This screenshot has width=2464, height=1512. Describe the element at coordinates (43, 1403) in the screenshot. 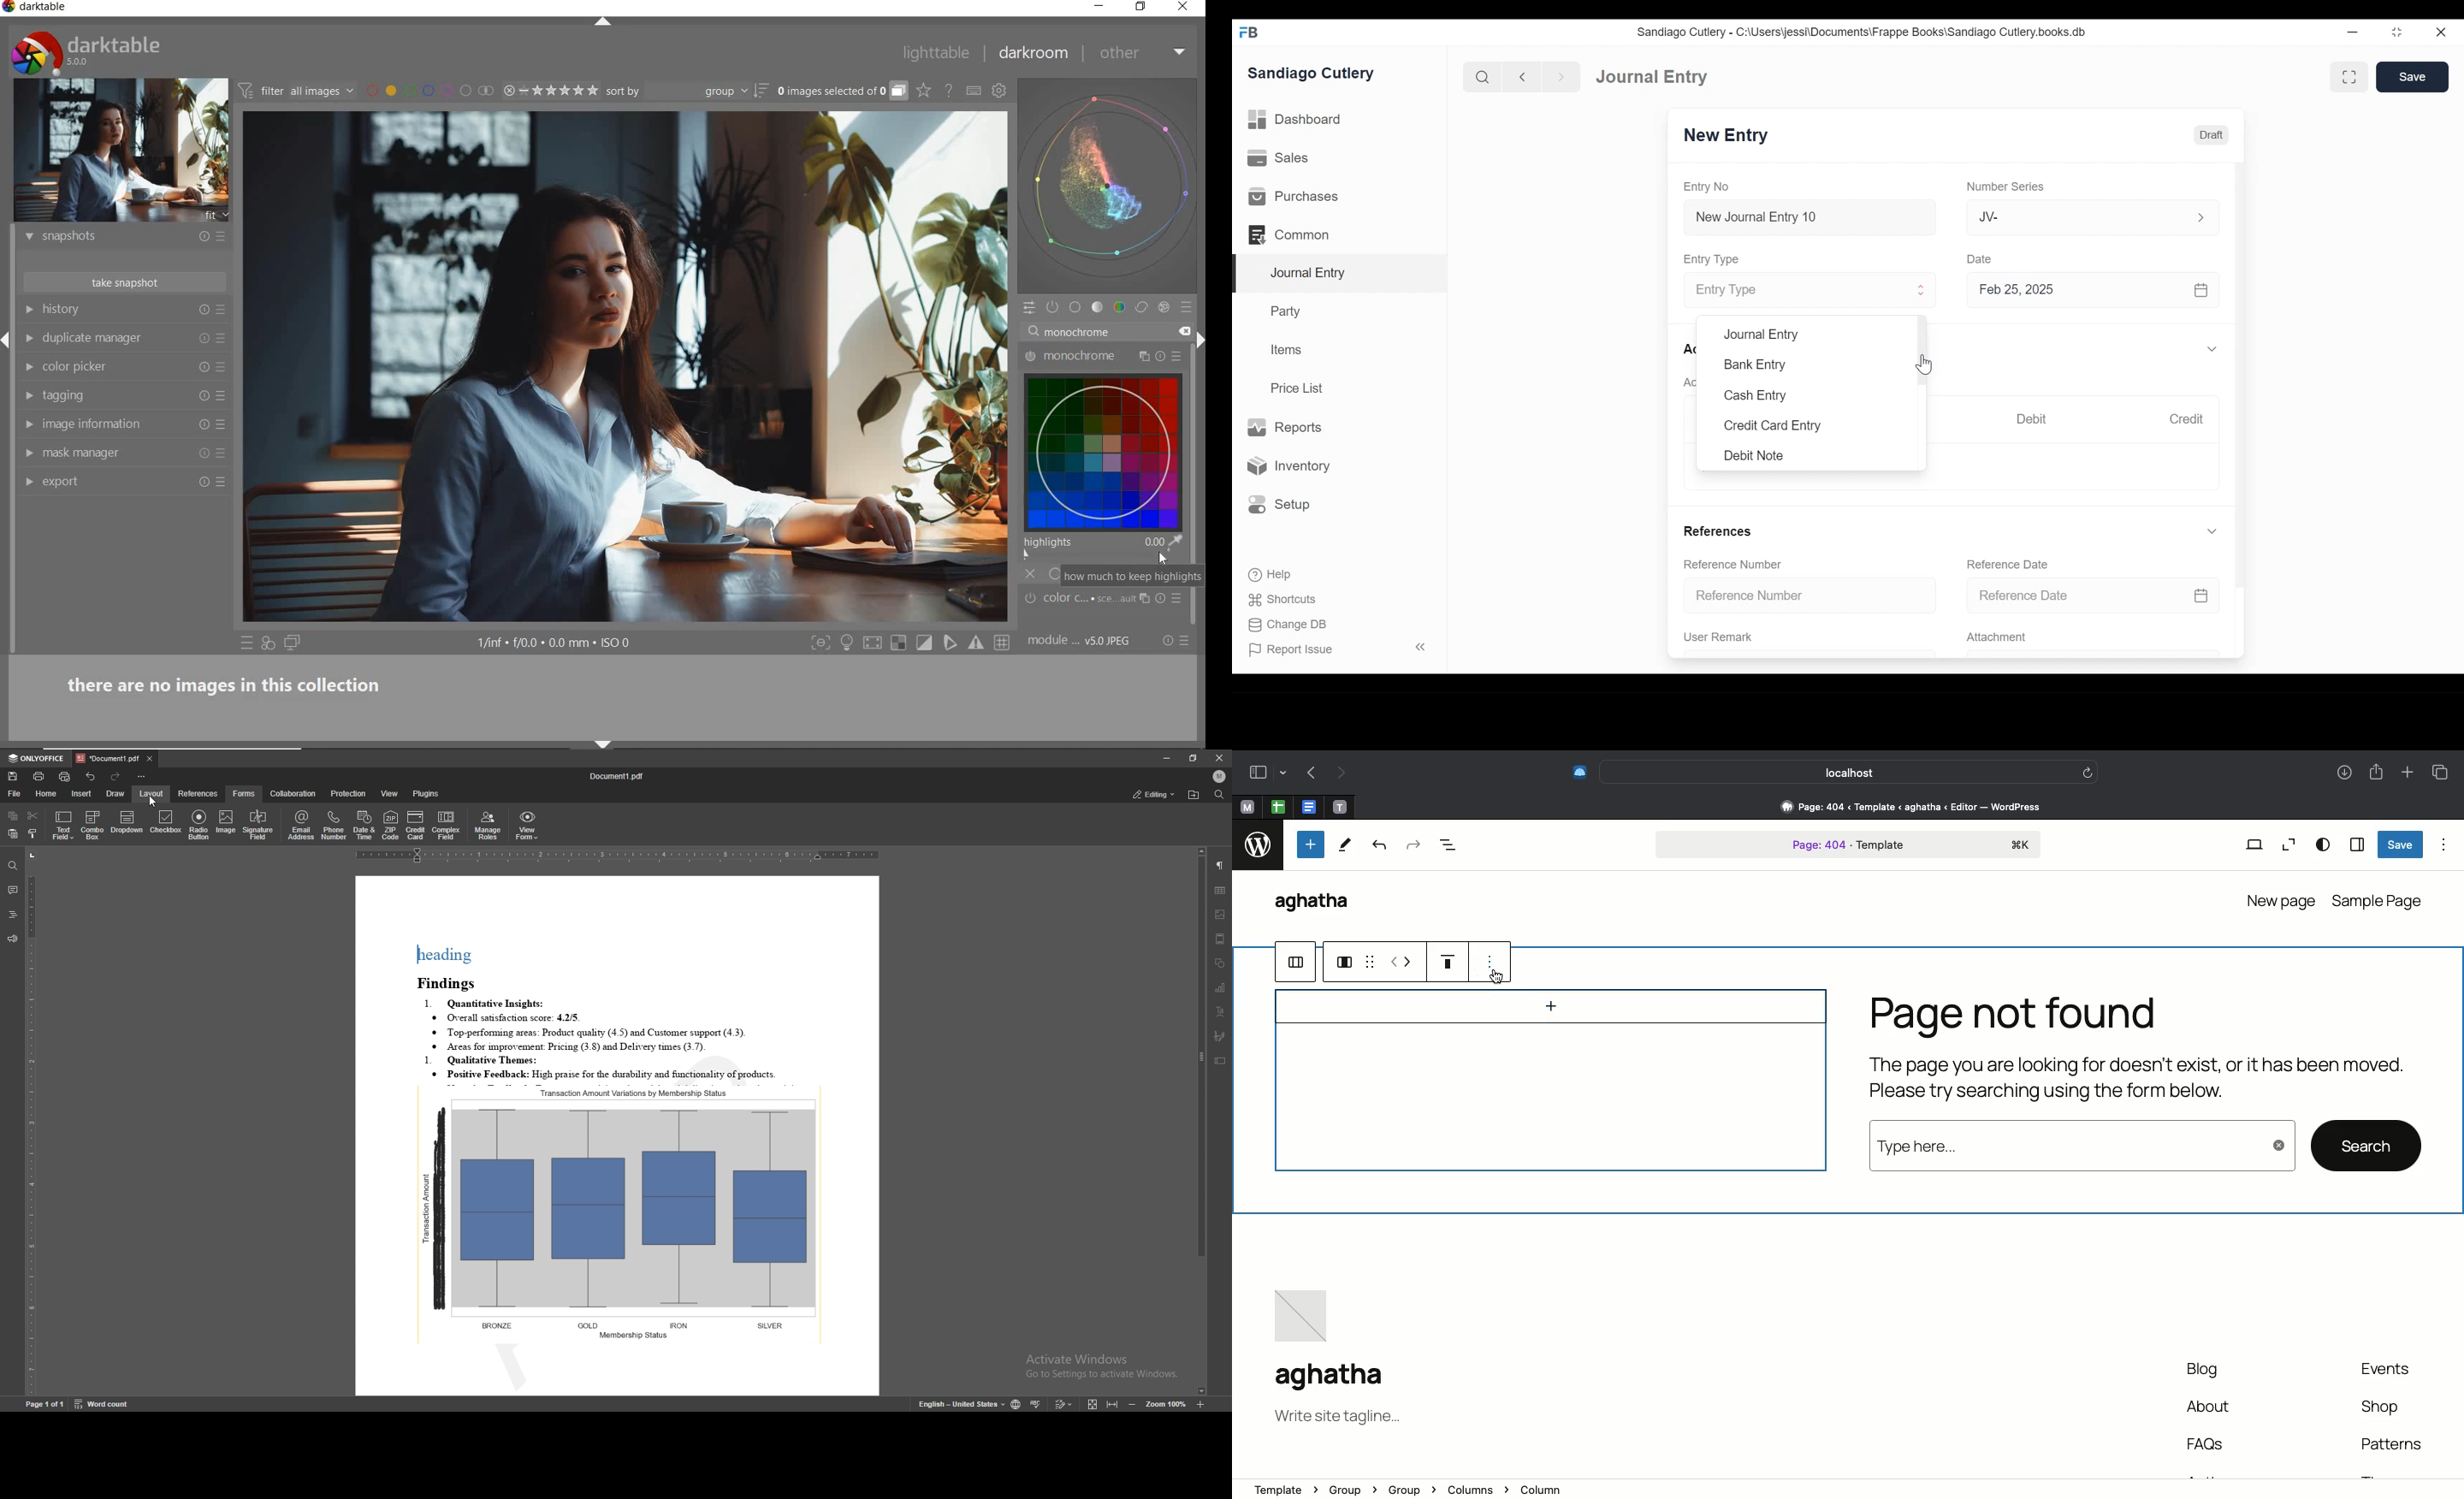

I see `page` at that location.